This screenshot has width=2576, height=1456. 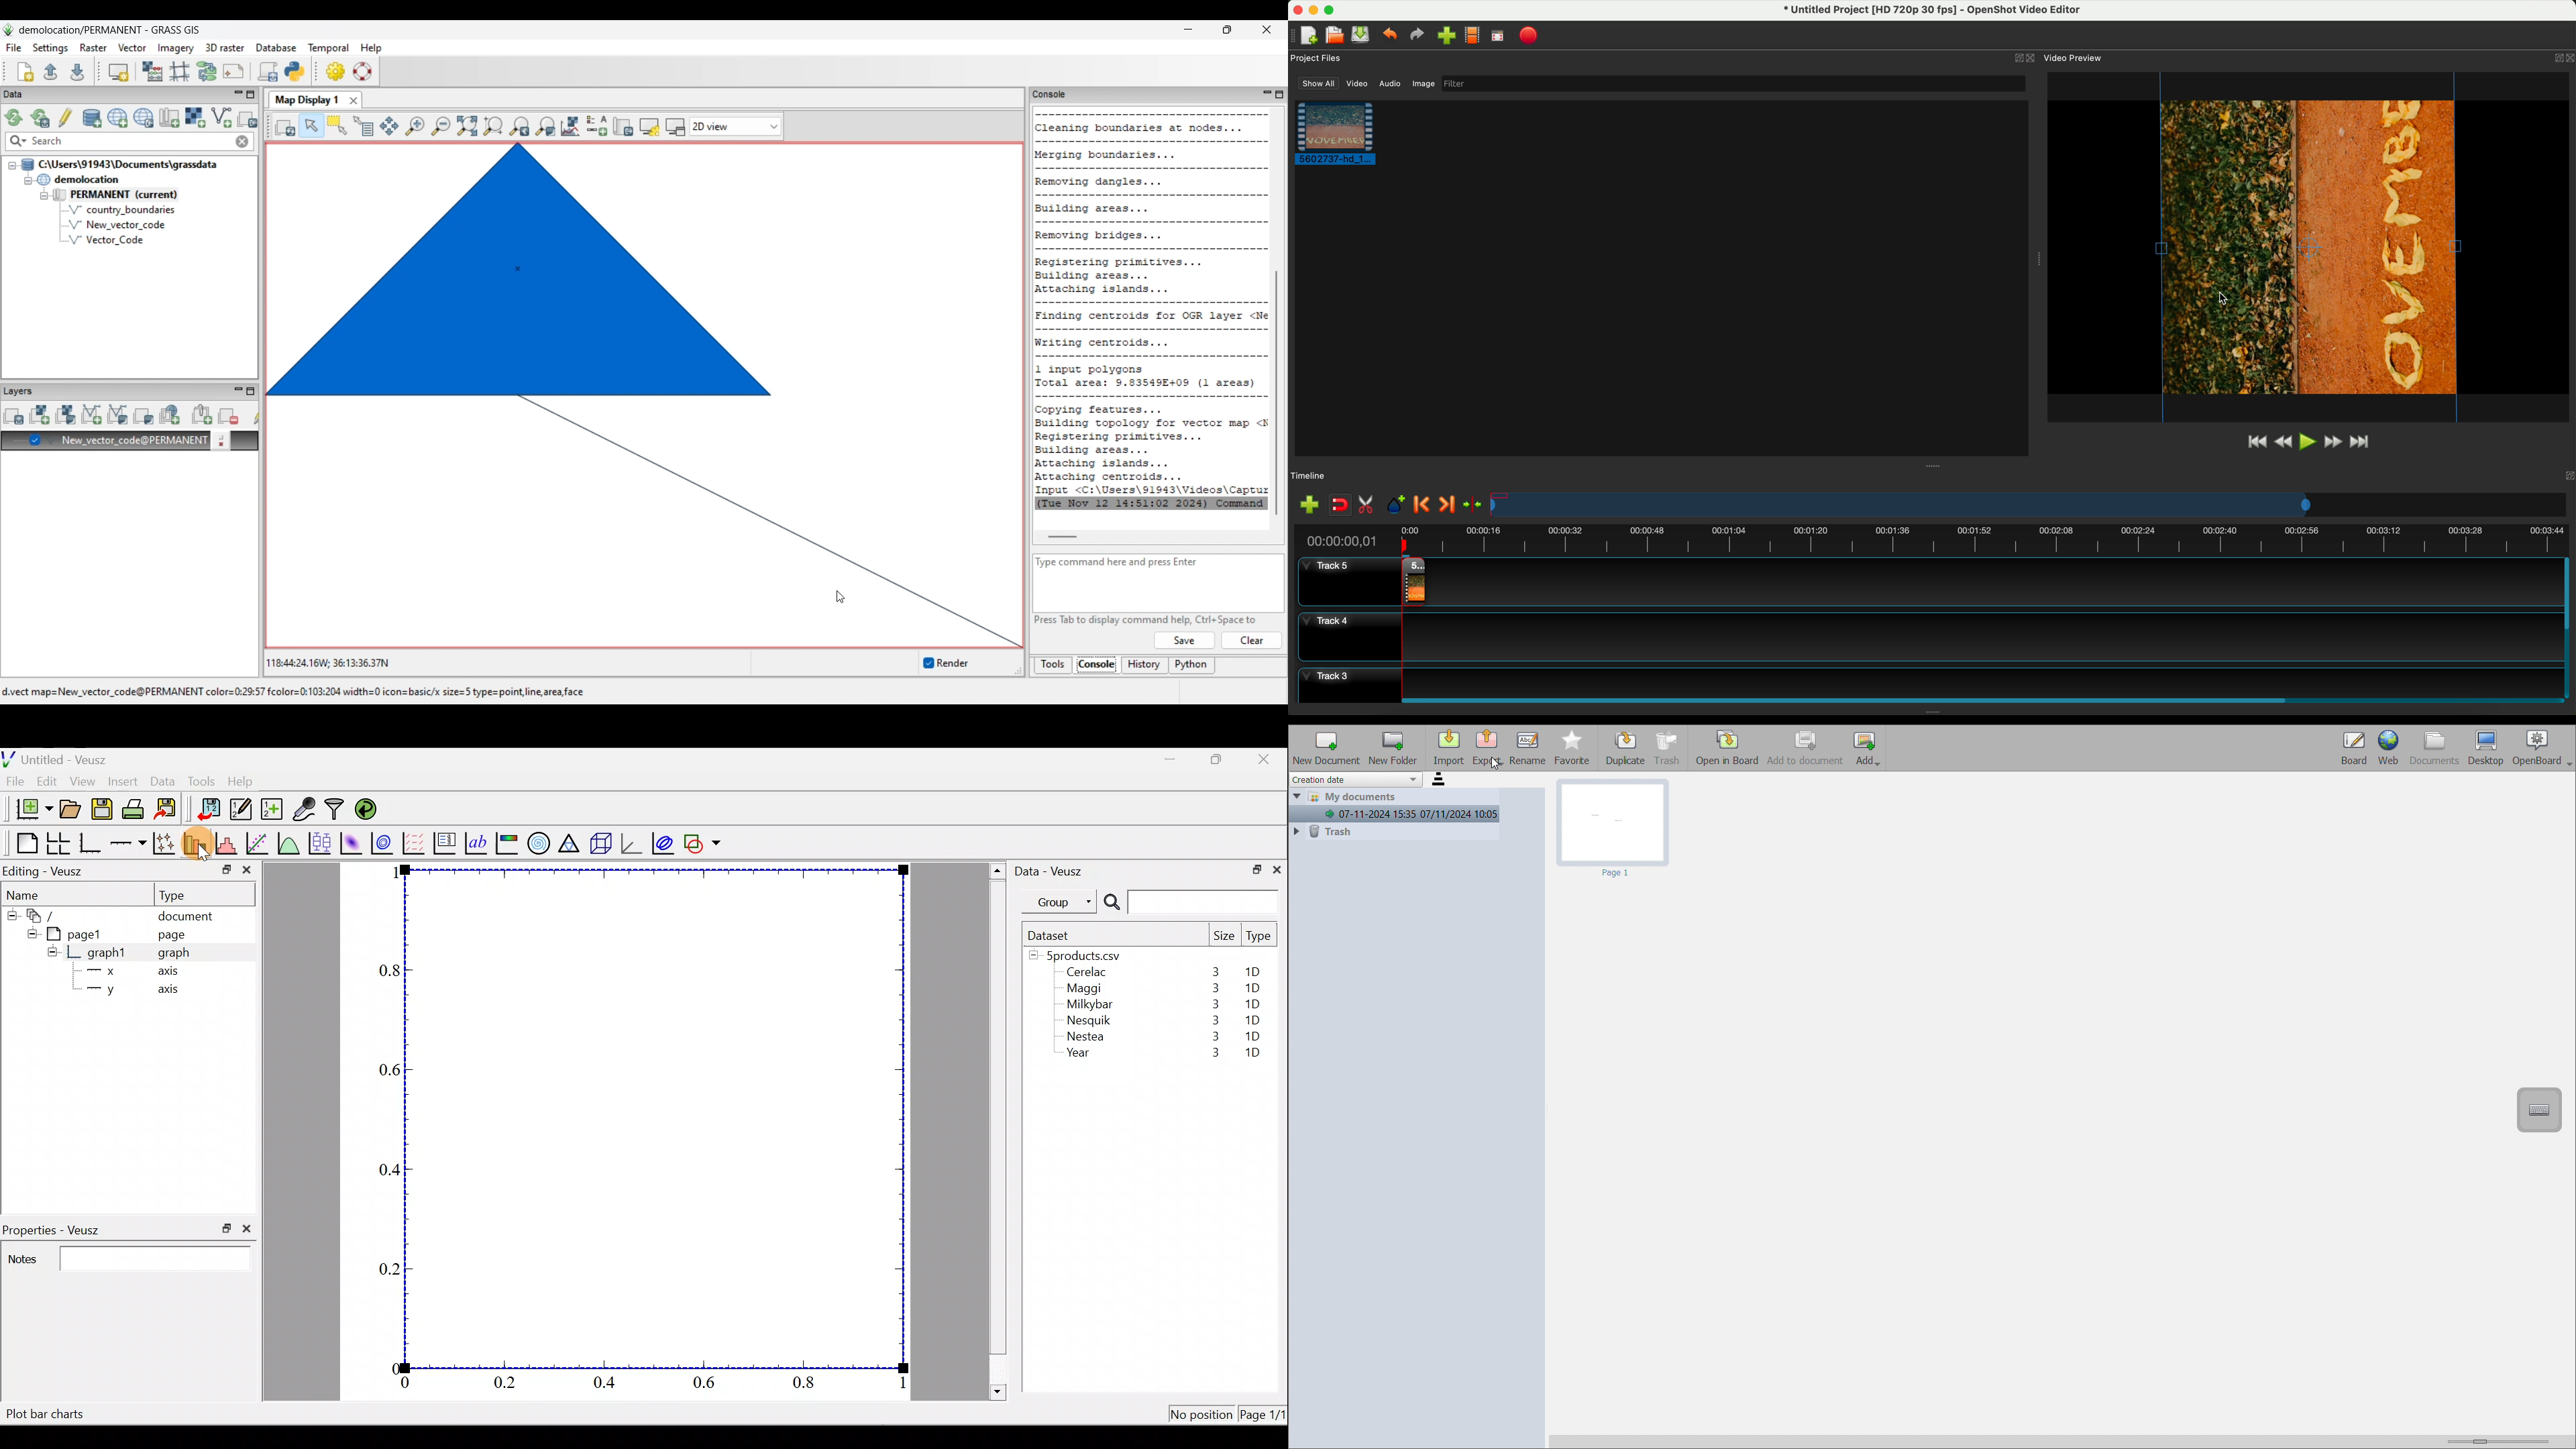 I want to click on Size, so click(x=1224, y=936).